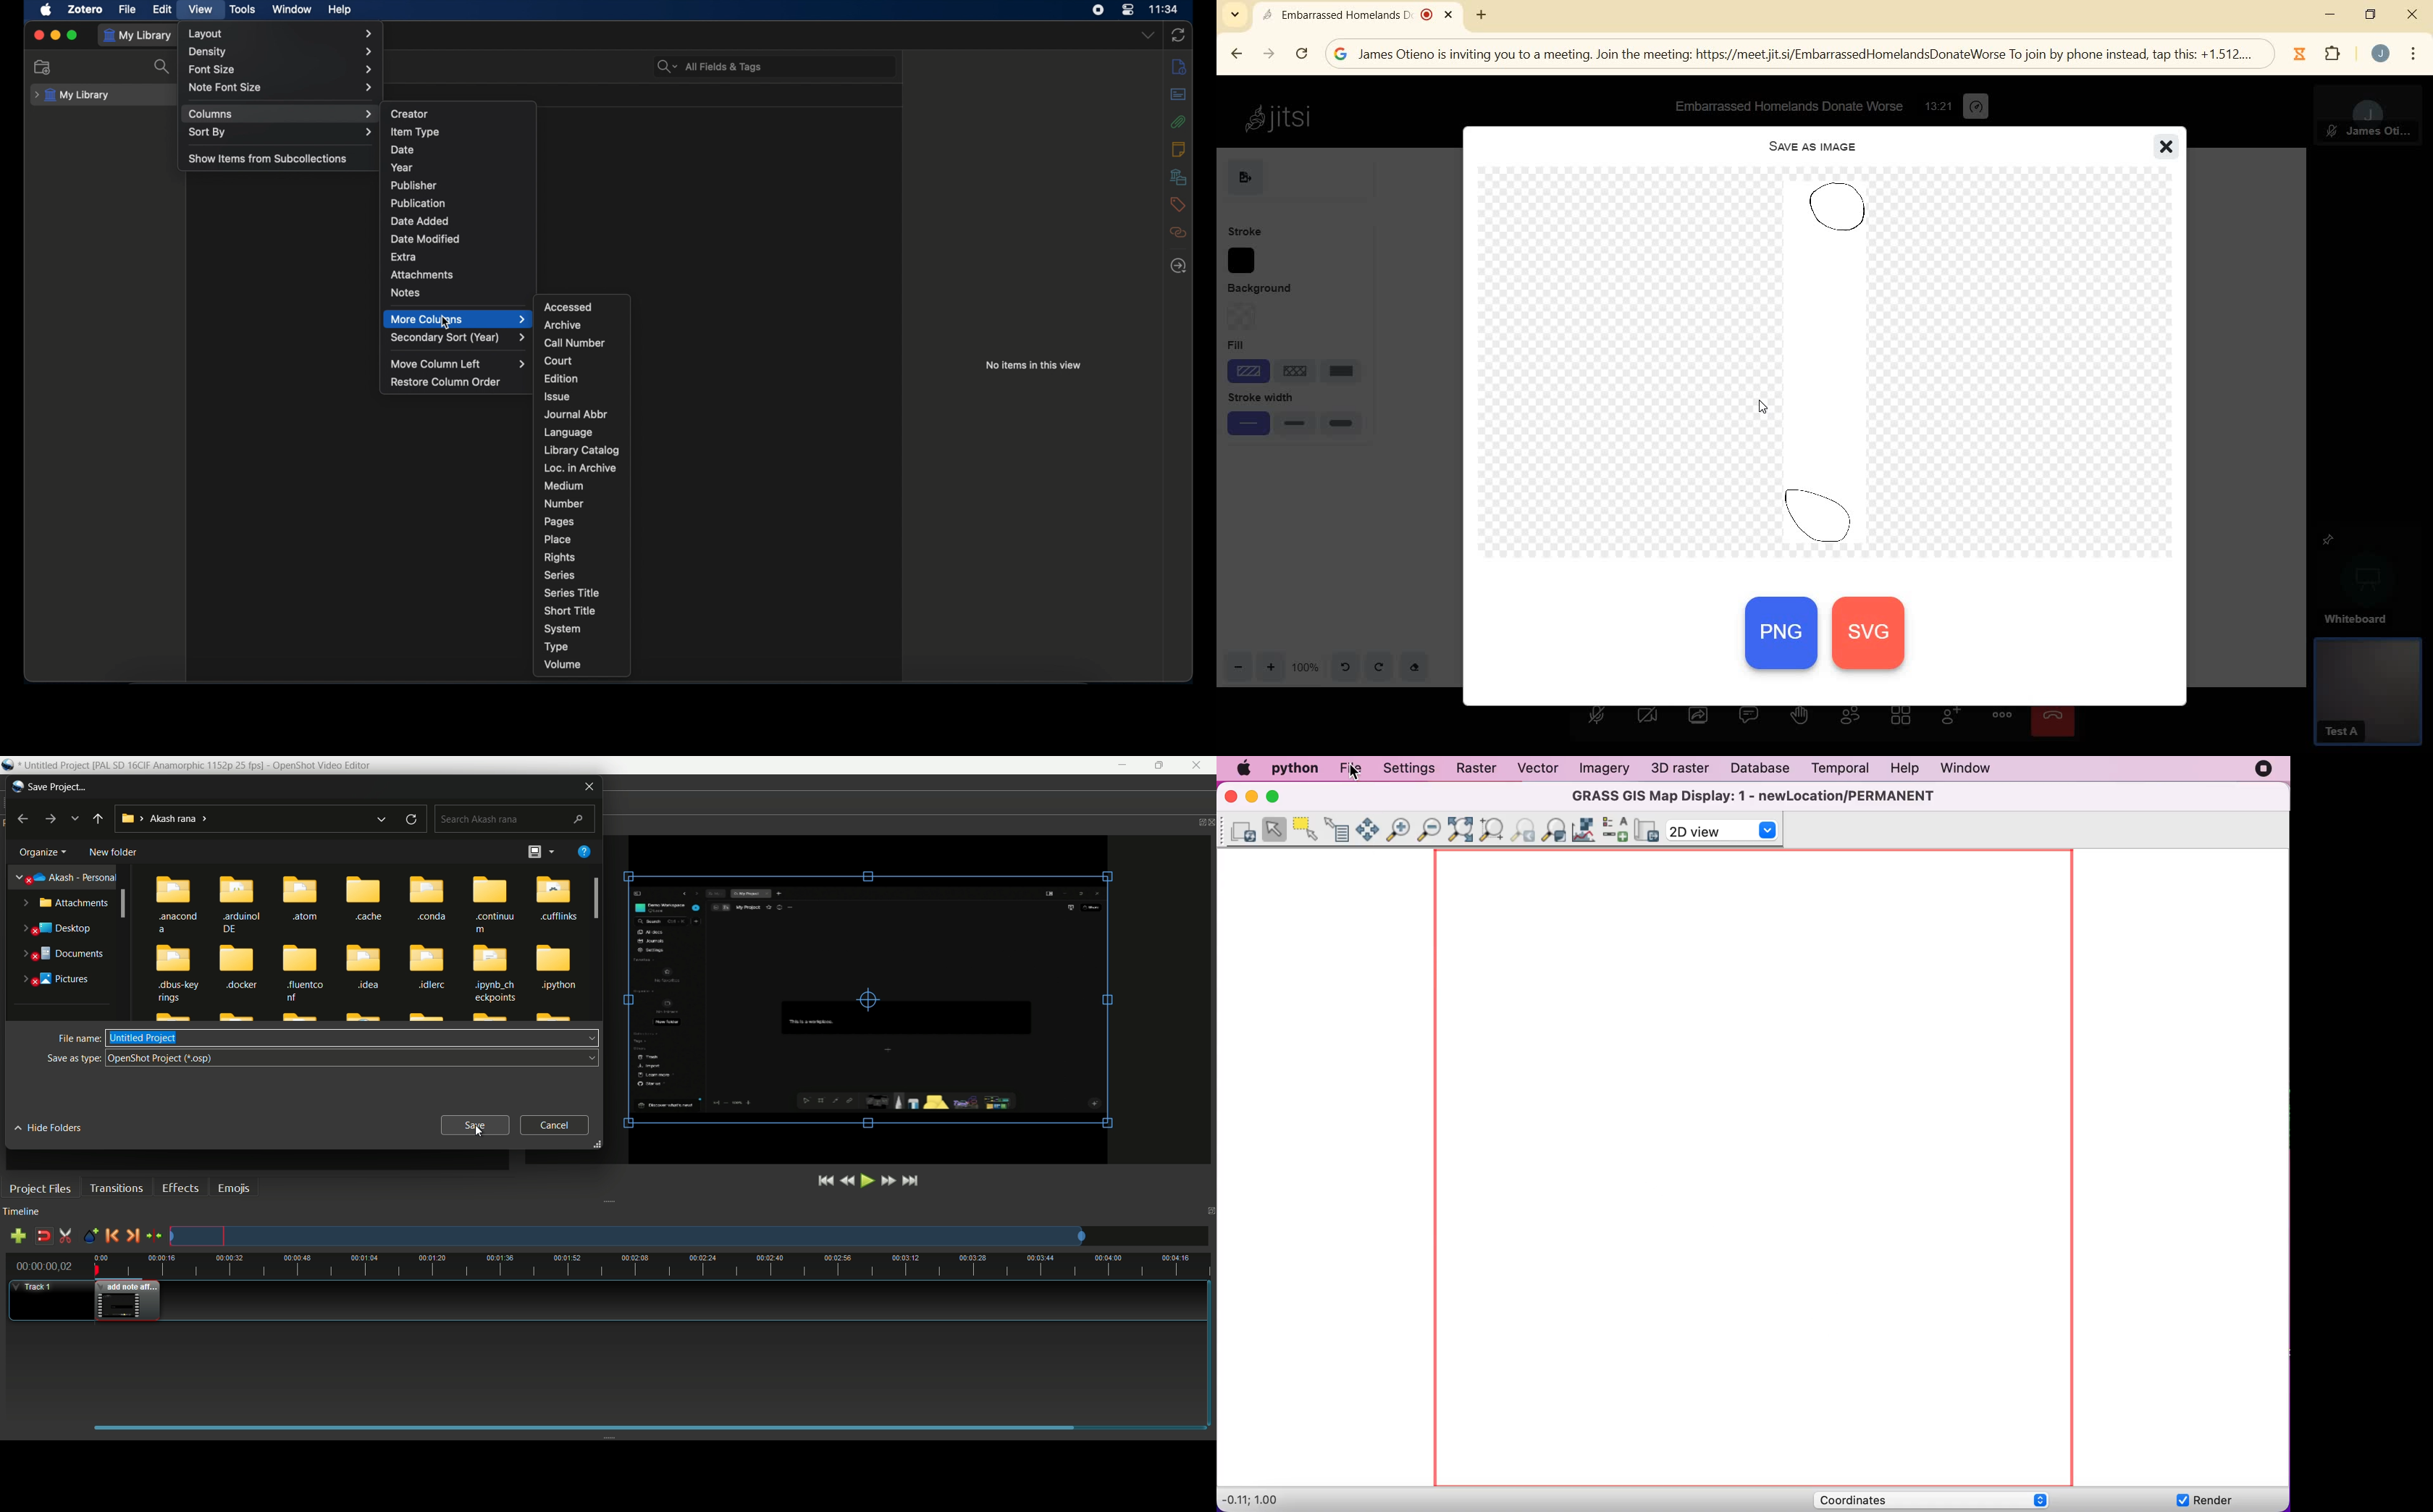 The image size is (2436, 1512). I want to click on new collection, so click(43, 68).